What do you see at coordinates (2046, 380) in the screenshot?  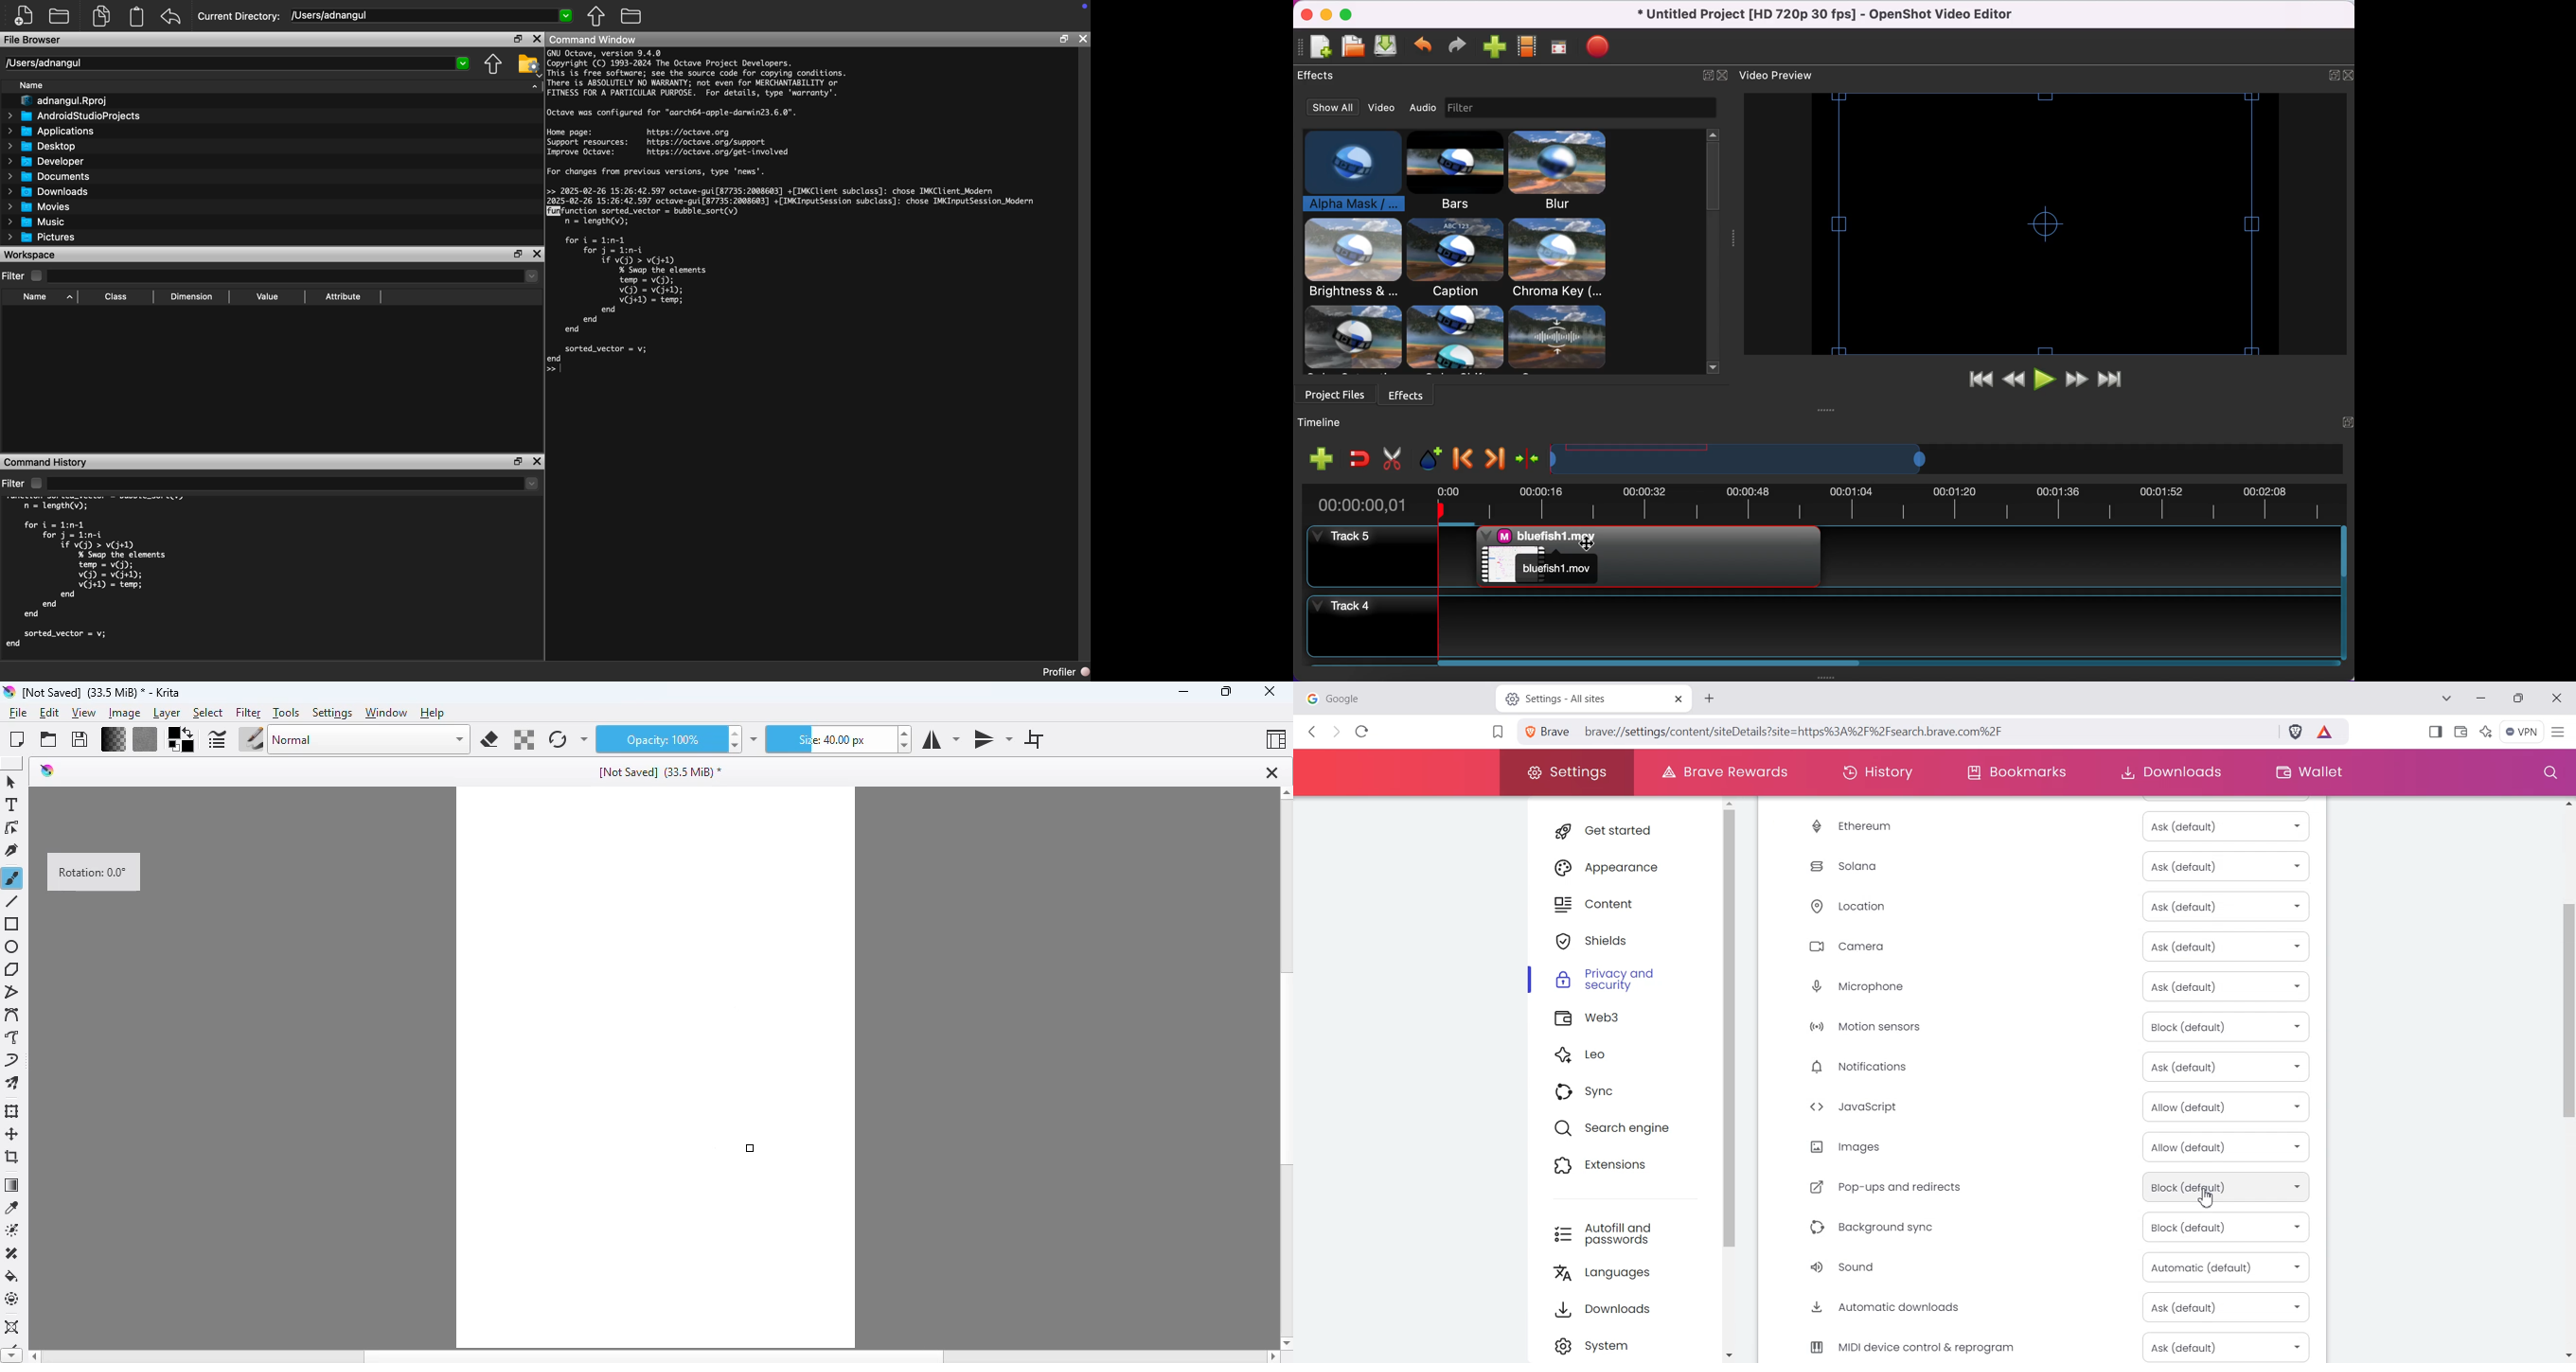 I see `play` at bounding box center [2046, 380].